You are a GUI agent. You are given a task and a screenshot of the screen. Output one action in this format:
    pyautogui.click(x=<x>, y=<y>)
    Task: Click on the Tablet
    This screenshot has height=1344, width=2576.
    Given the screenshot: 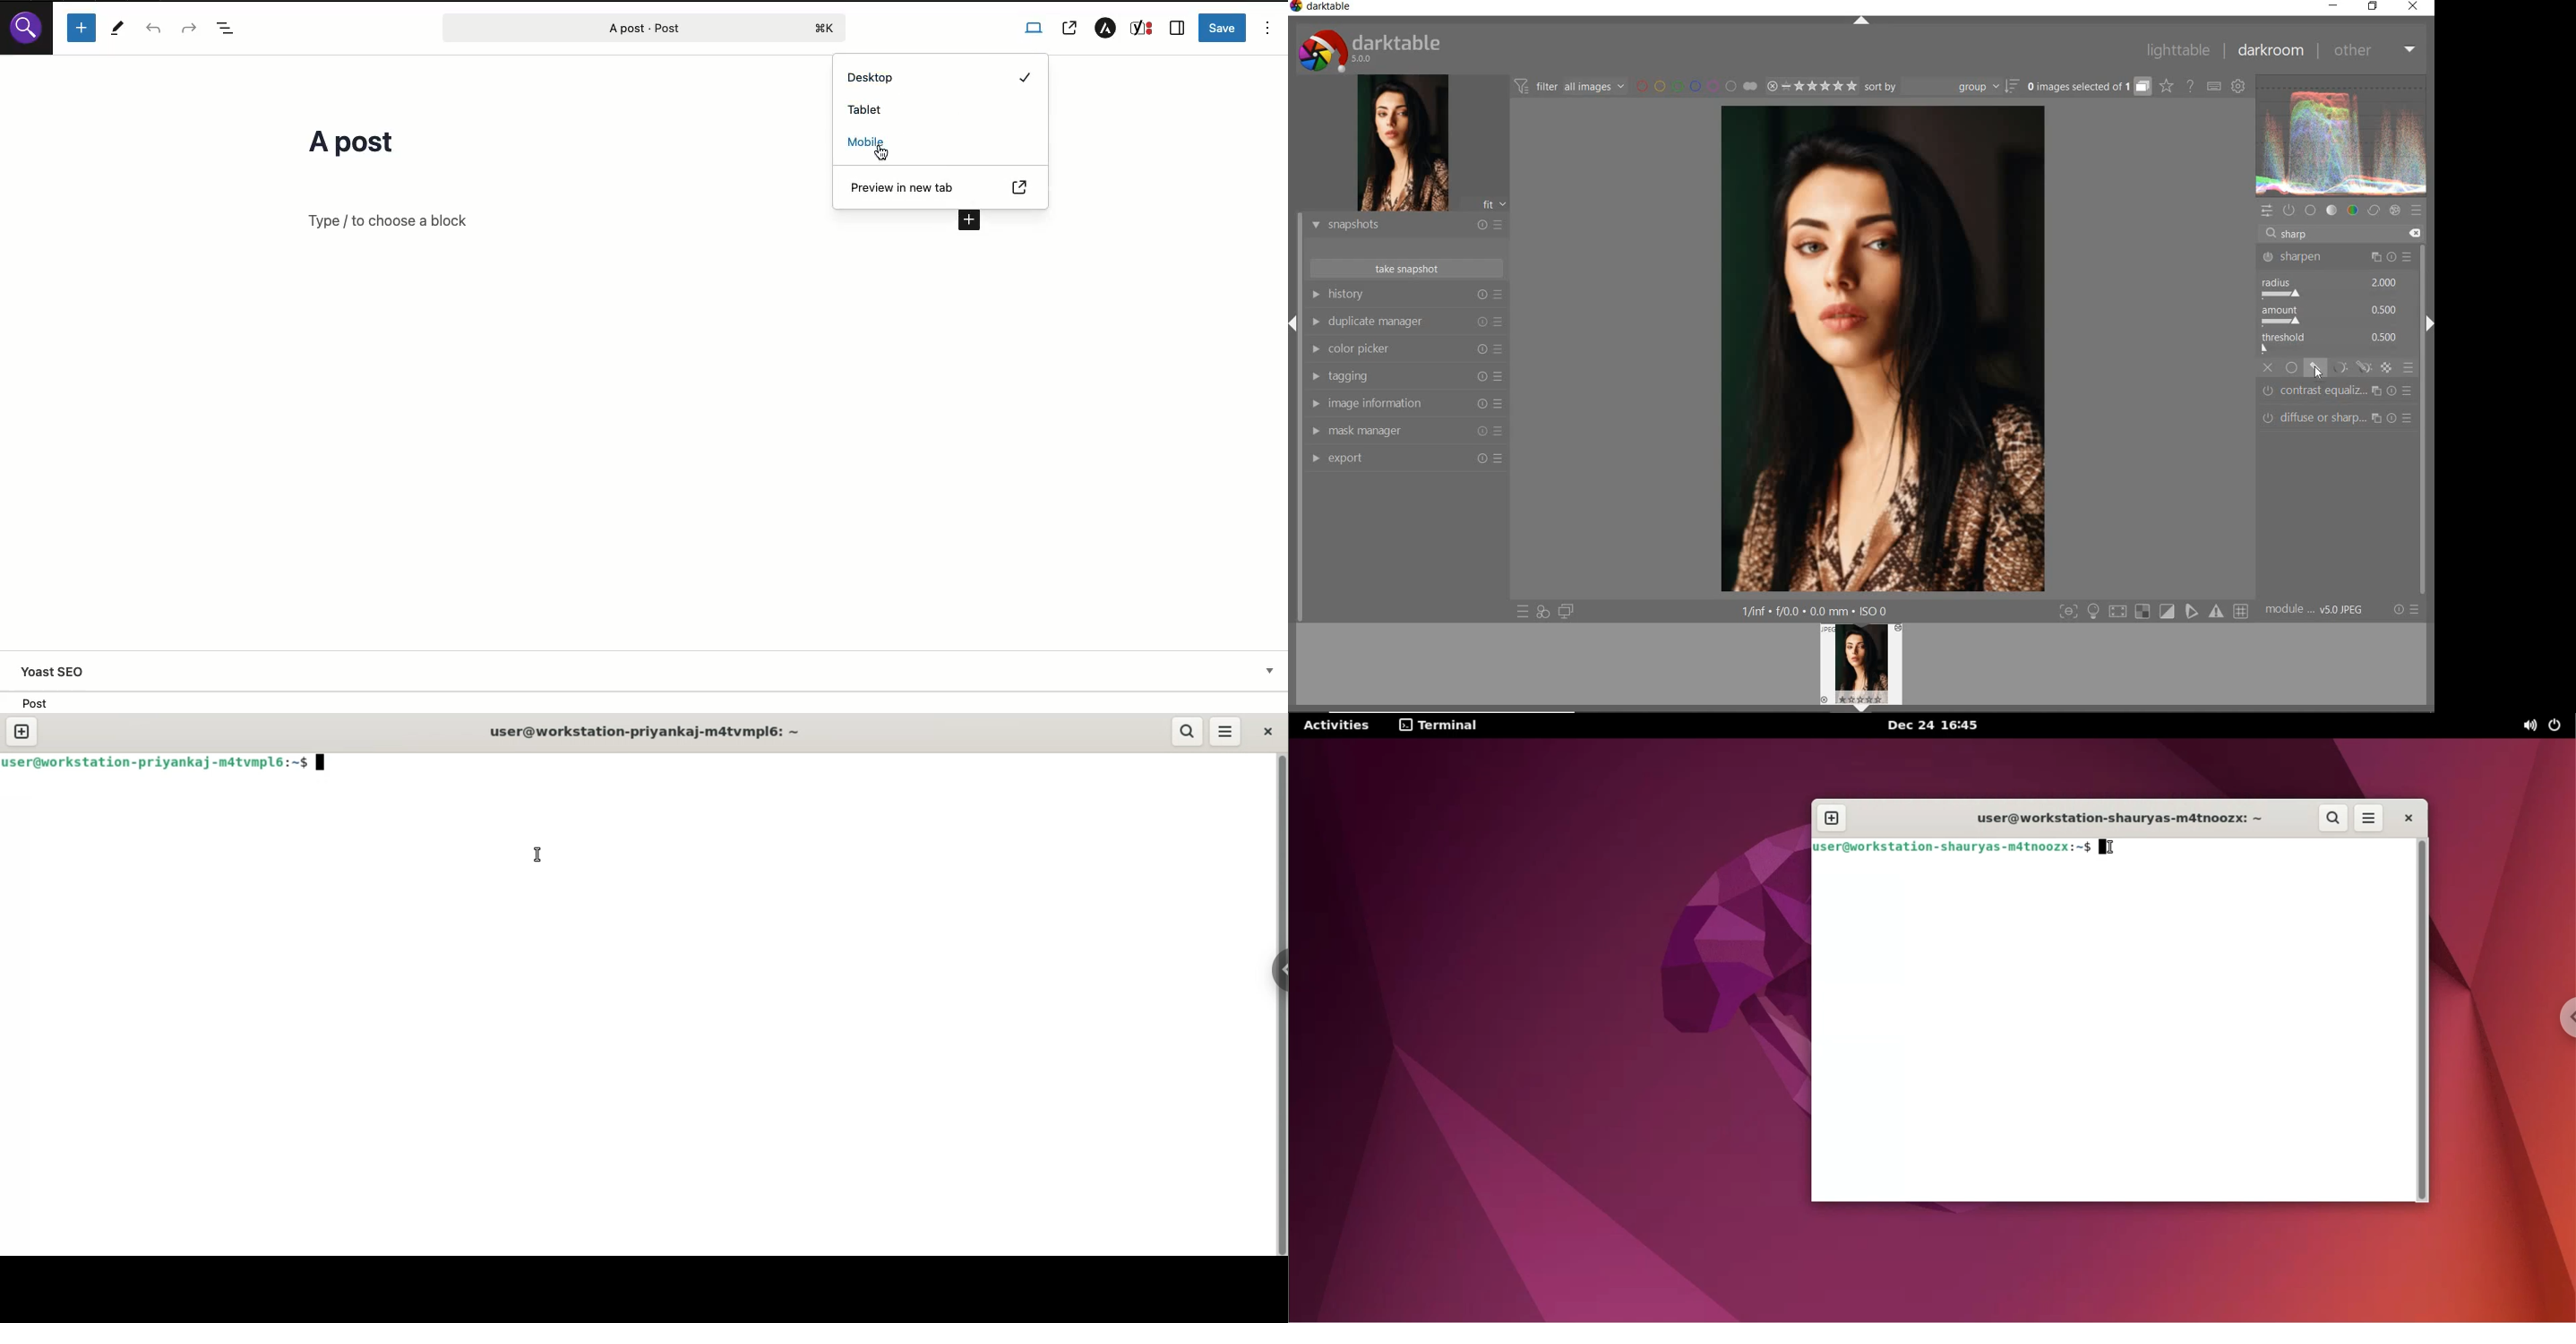 What is the action you would take?
    pyautogui.click(x=866, y=110)
    